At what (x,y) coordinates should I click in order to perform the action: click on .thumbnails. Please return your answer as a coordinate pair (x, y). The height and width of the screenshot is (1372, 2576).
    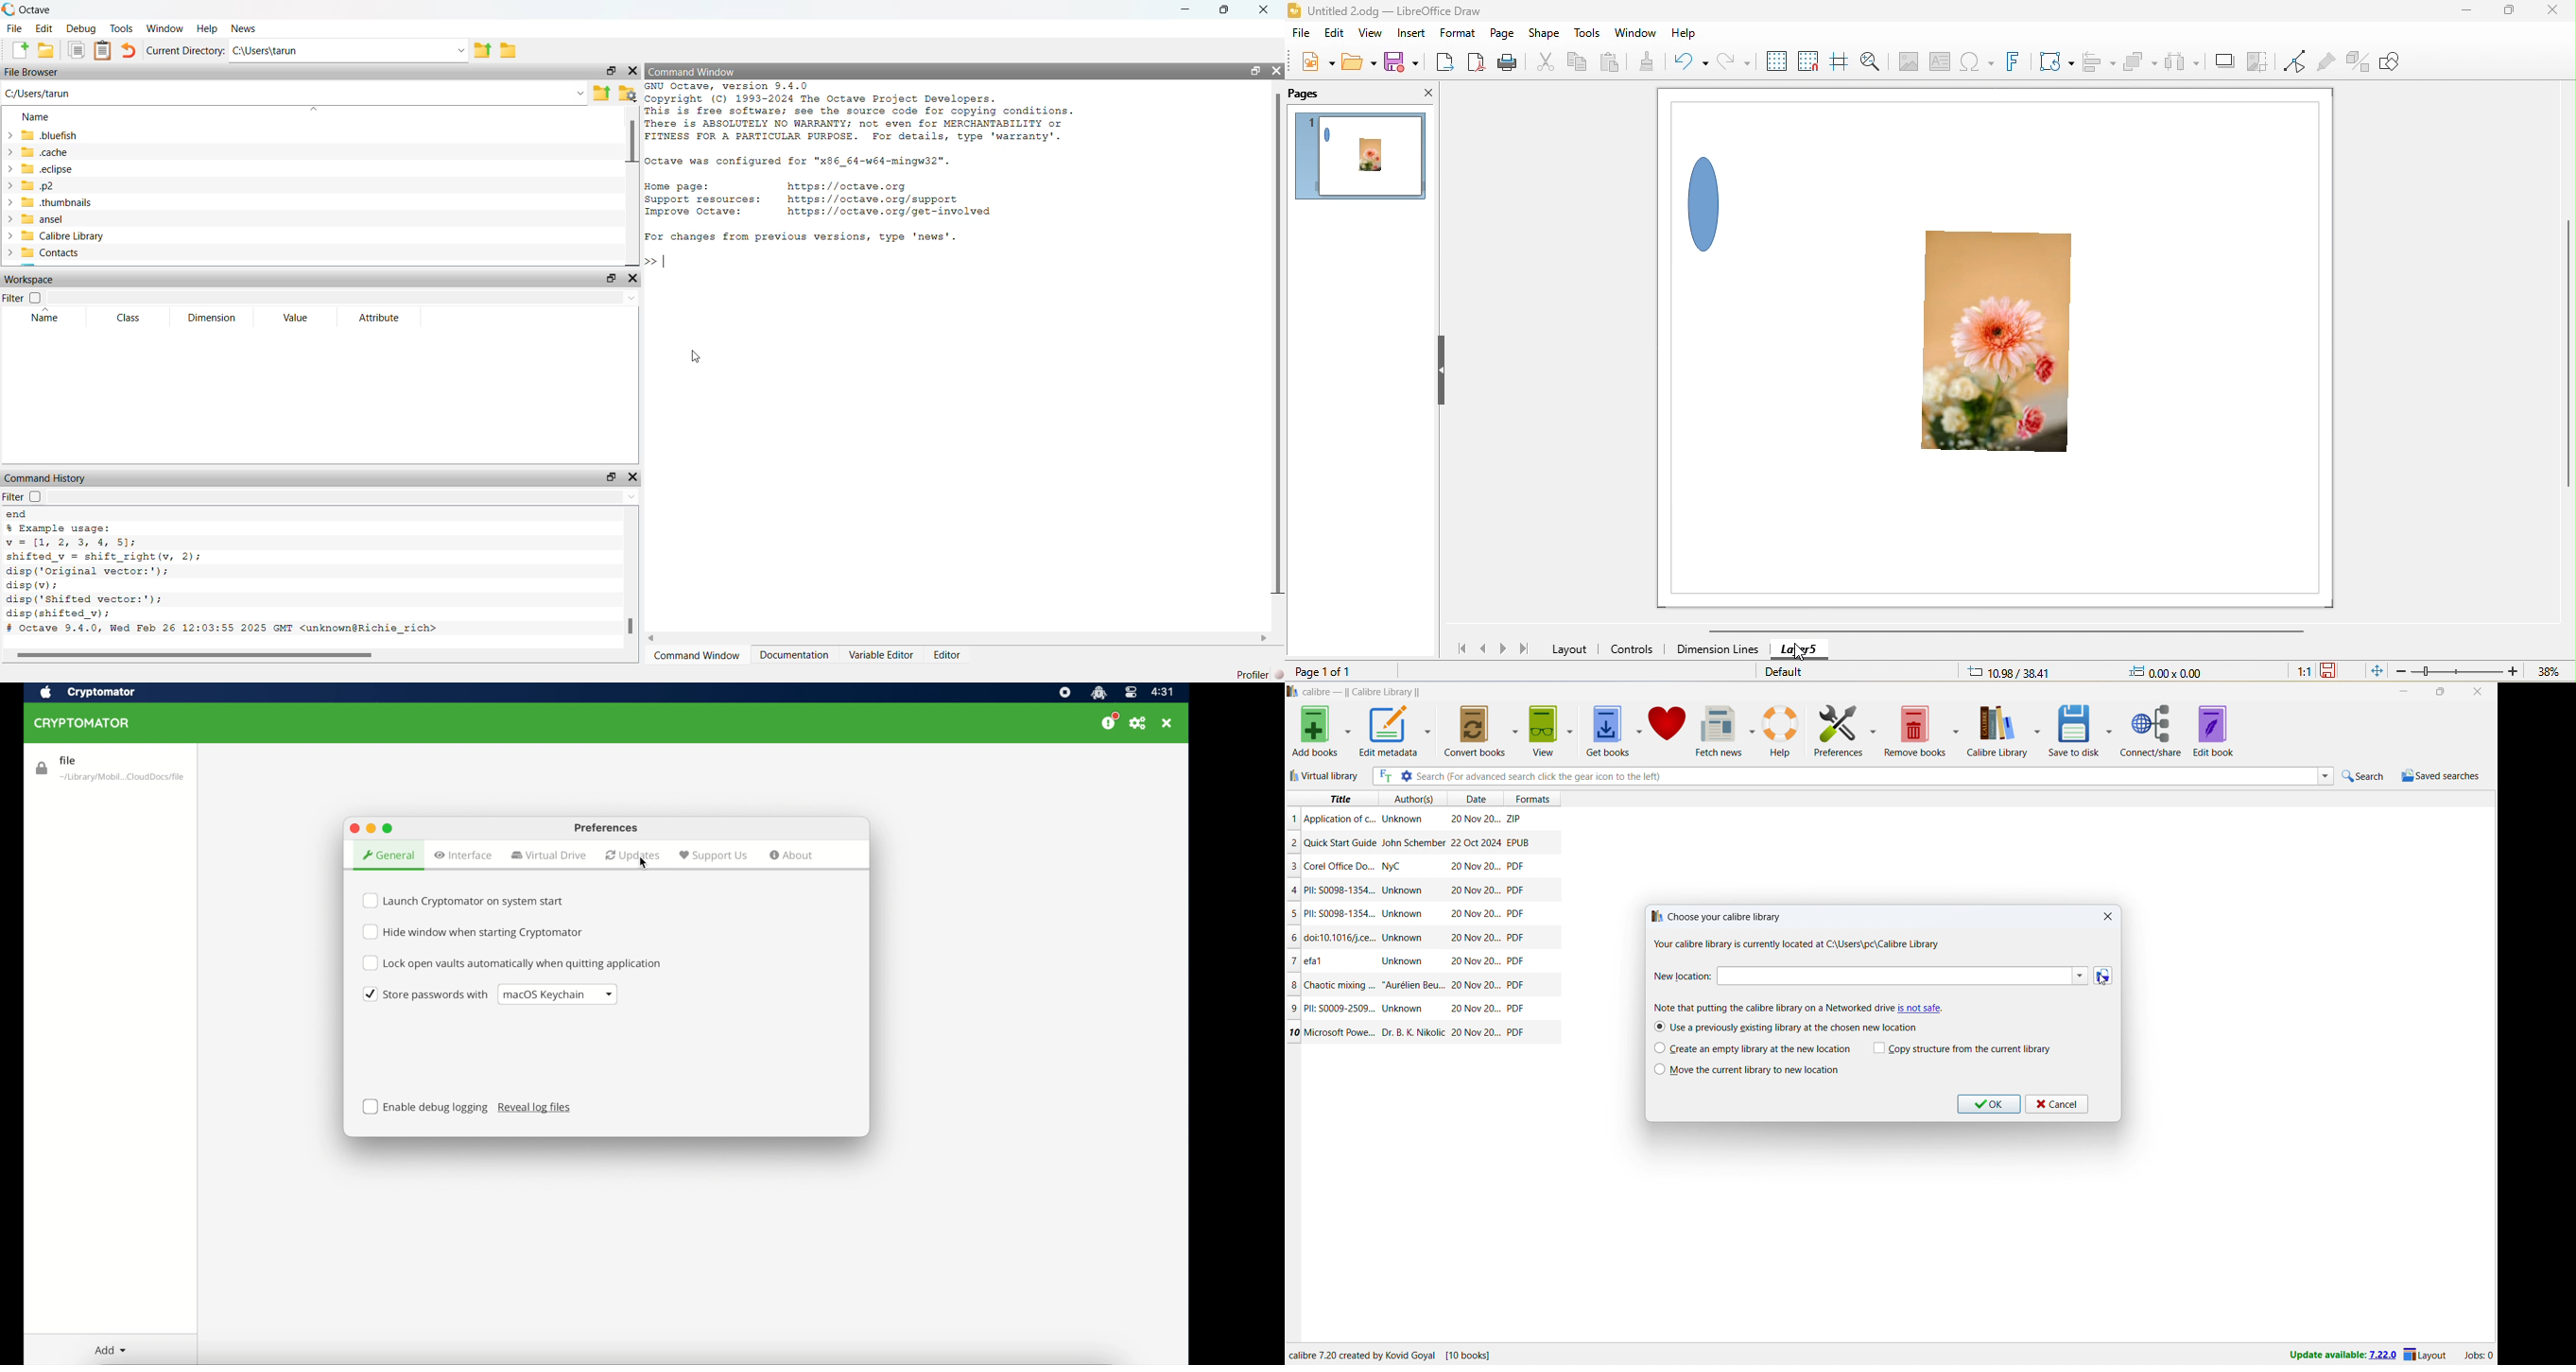
    Looking at the image, I should click on (100, 203).